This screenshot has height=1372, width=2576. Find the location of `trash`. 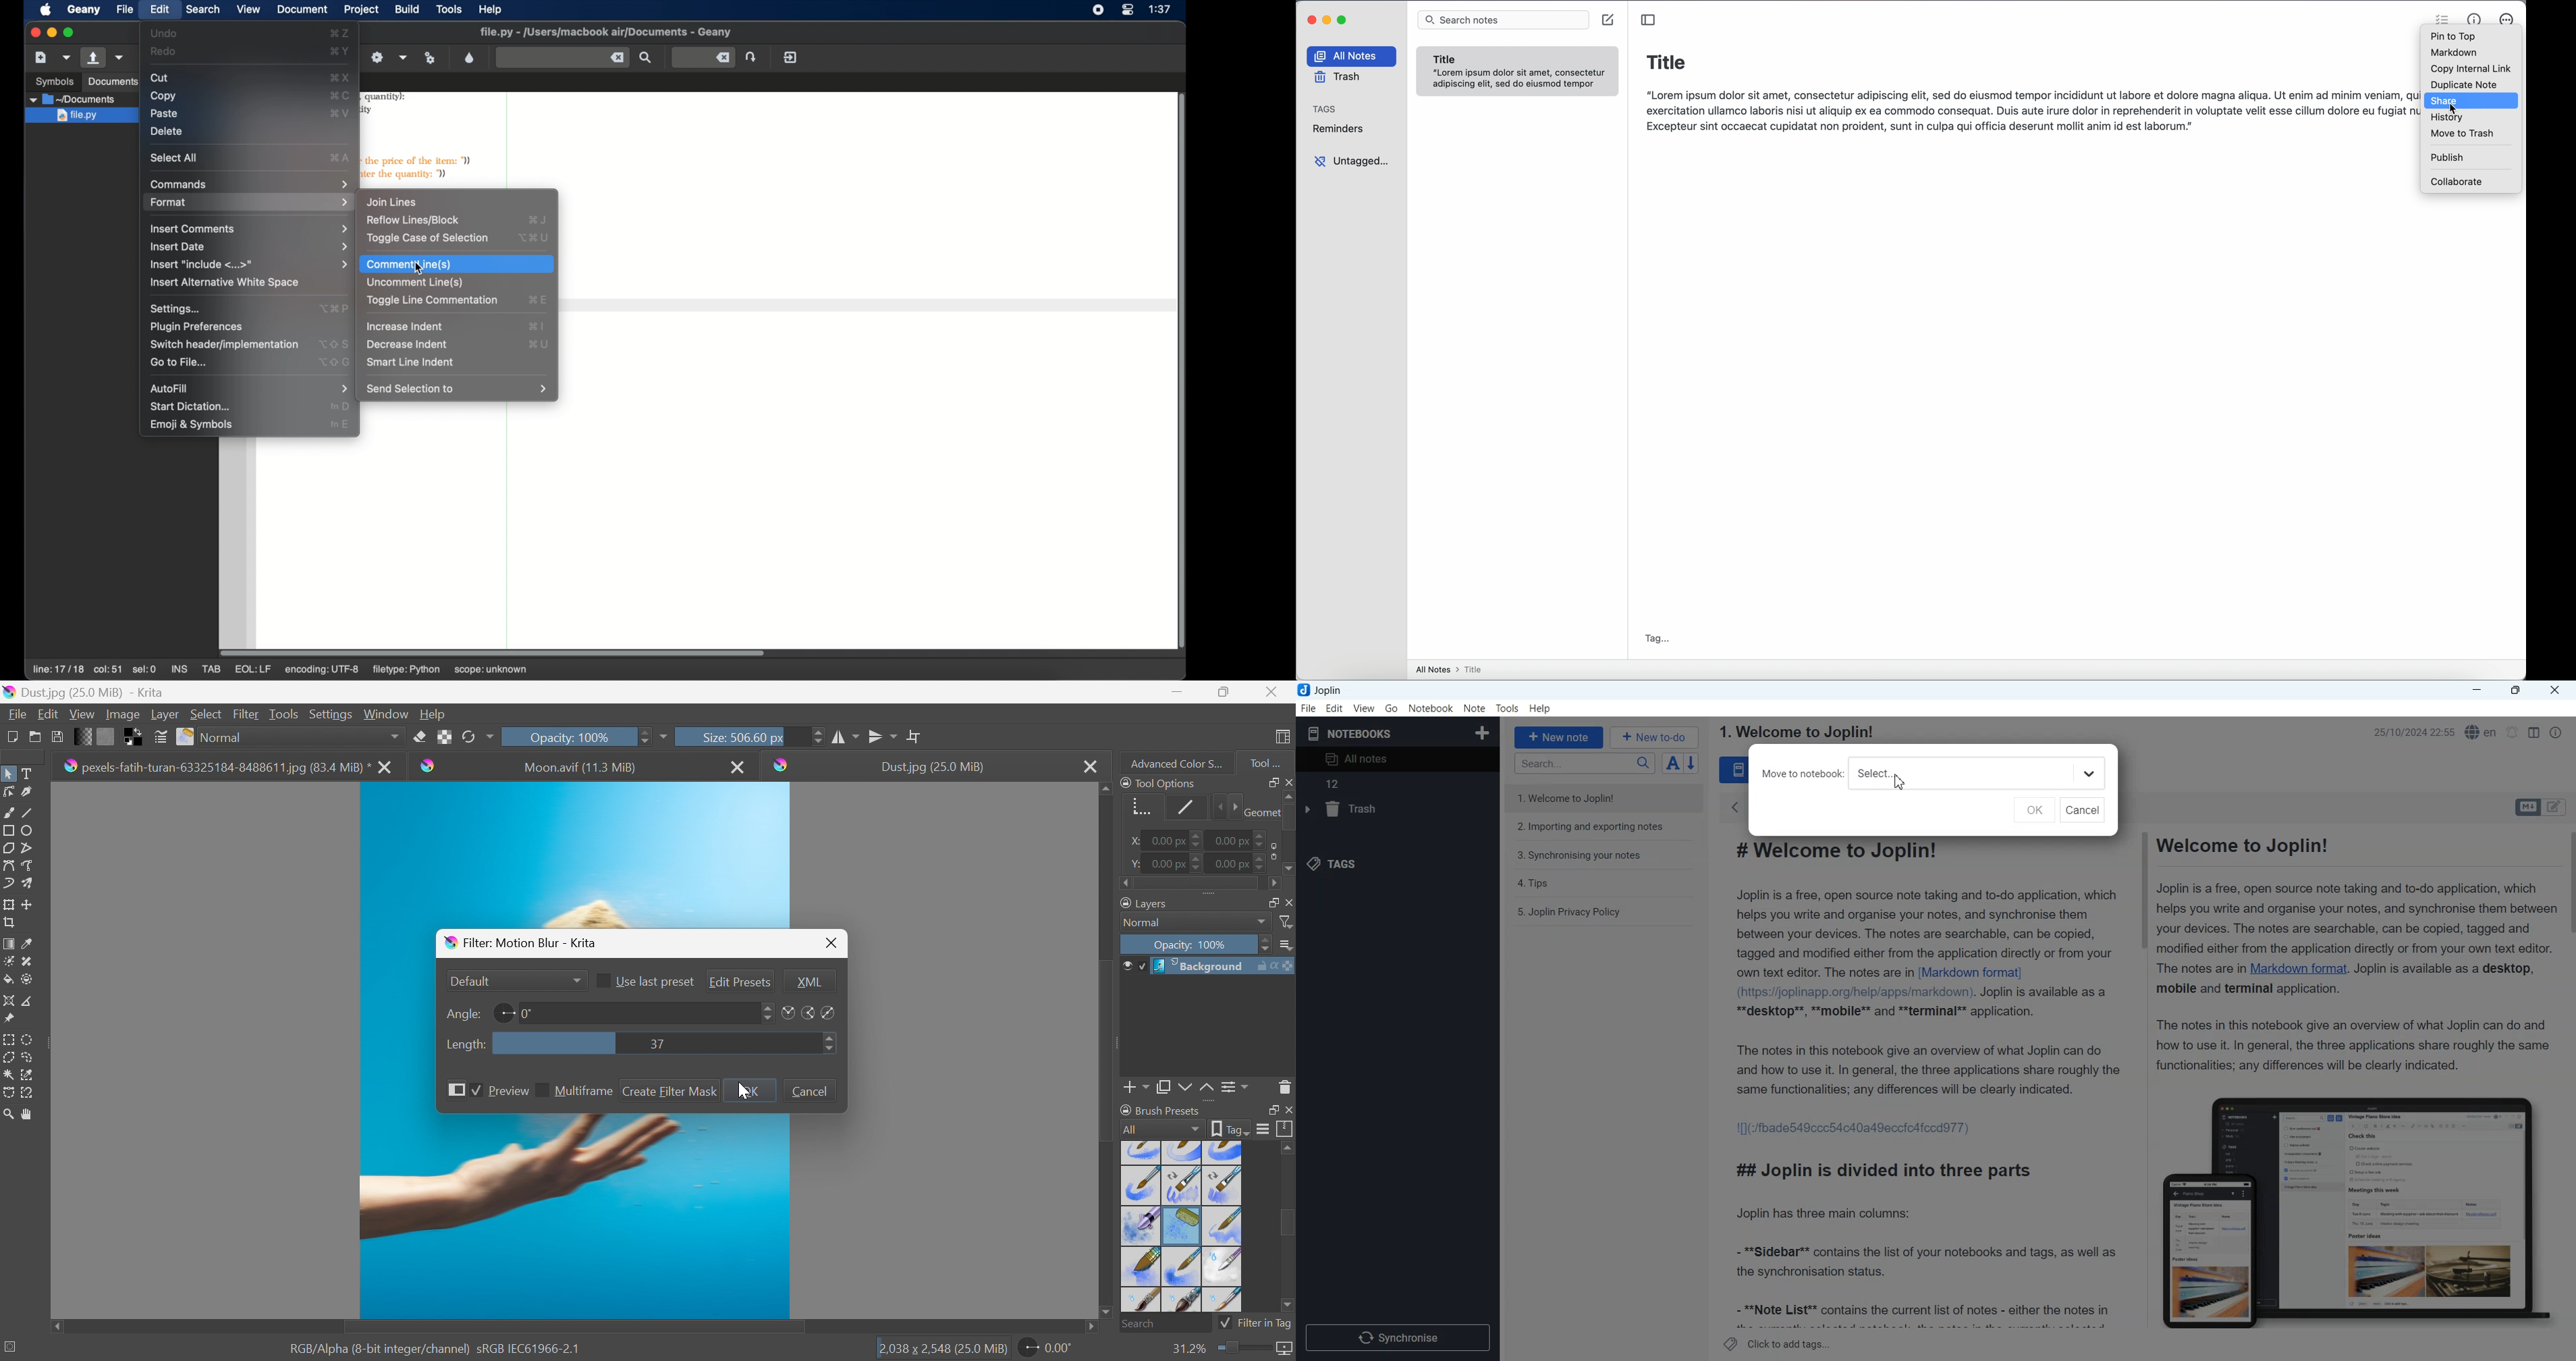

trash is located at coordinates (1336, 77).